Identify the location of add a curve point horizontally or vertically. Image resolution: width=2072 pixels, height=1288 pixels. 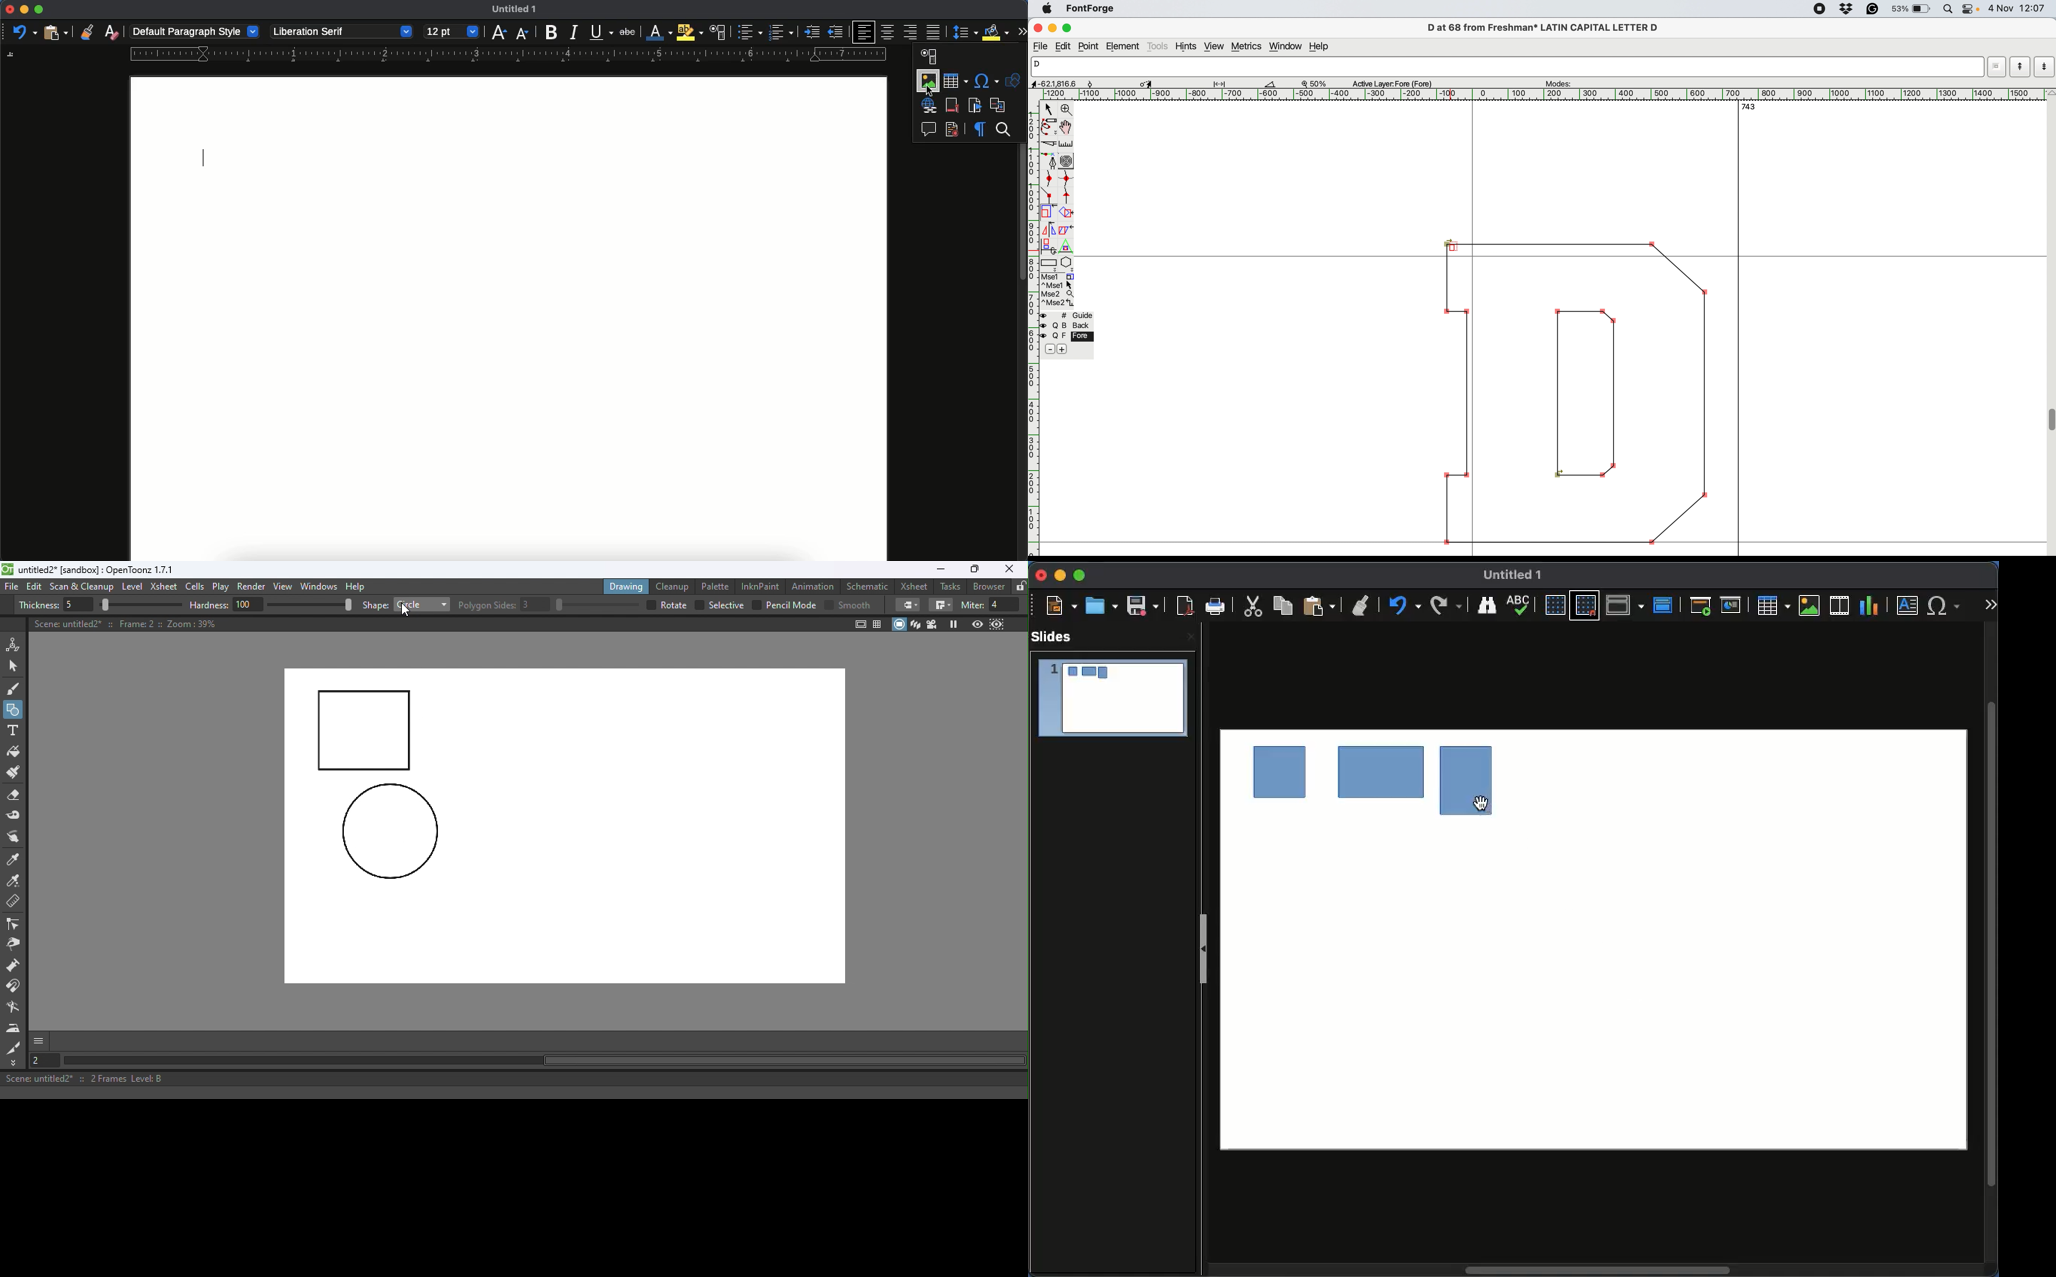
(1065, 180).